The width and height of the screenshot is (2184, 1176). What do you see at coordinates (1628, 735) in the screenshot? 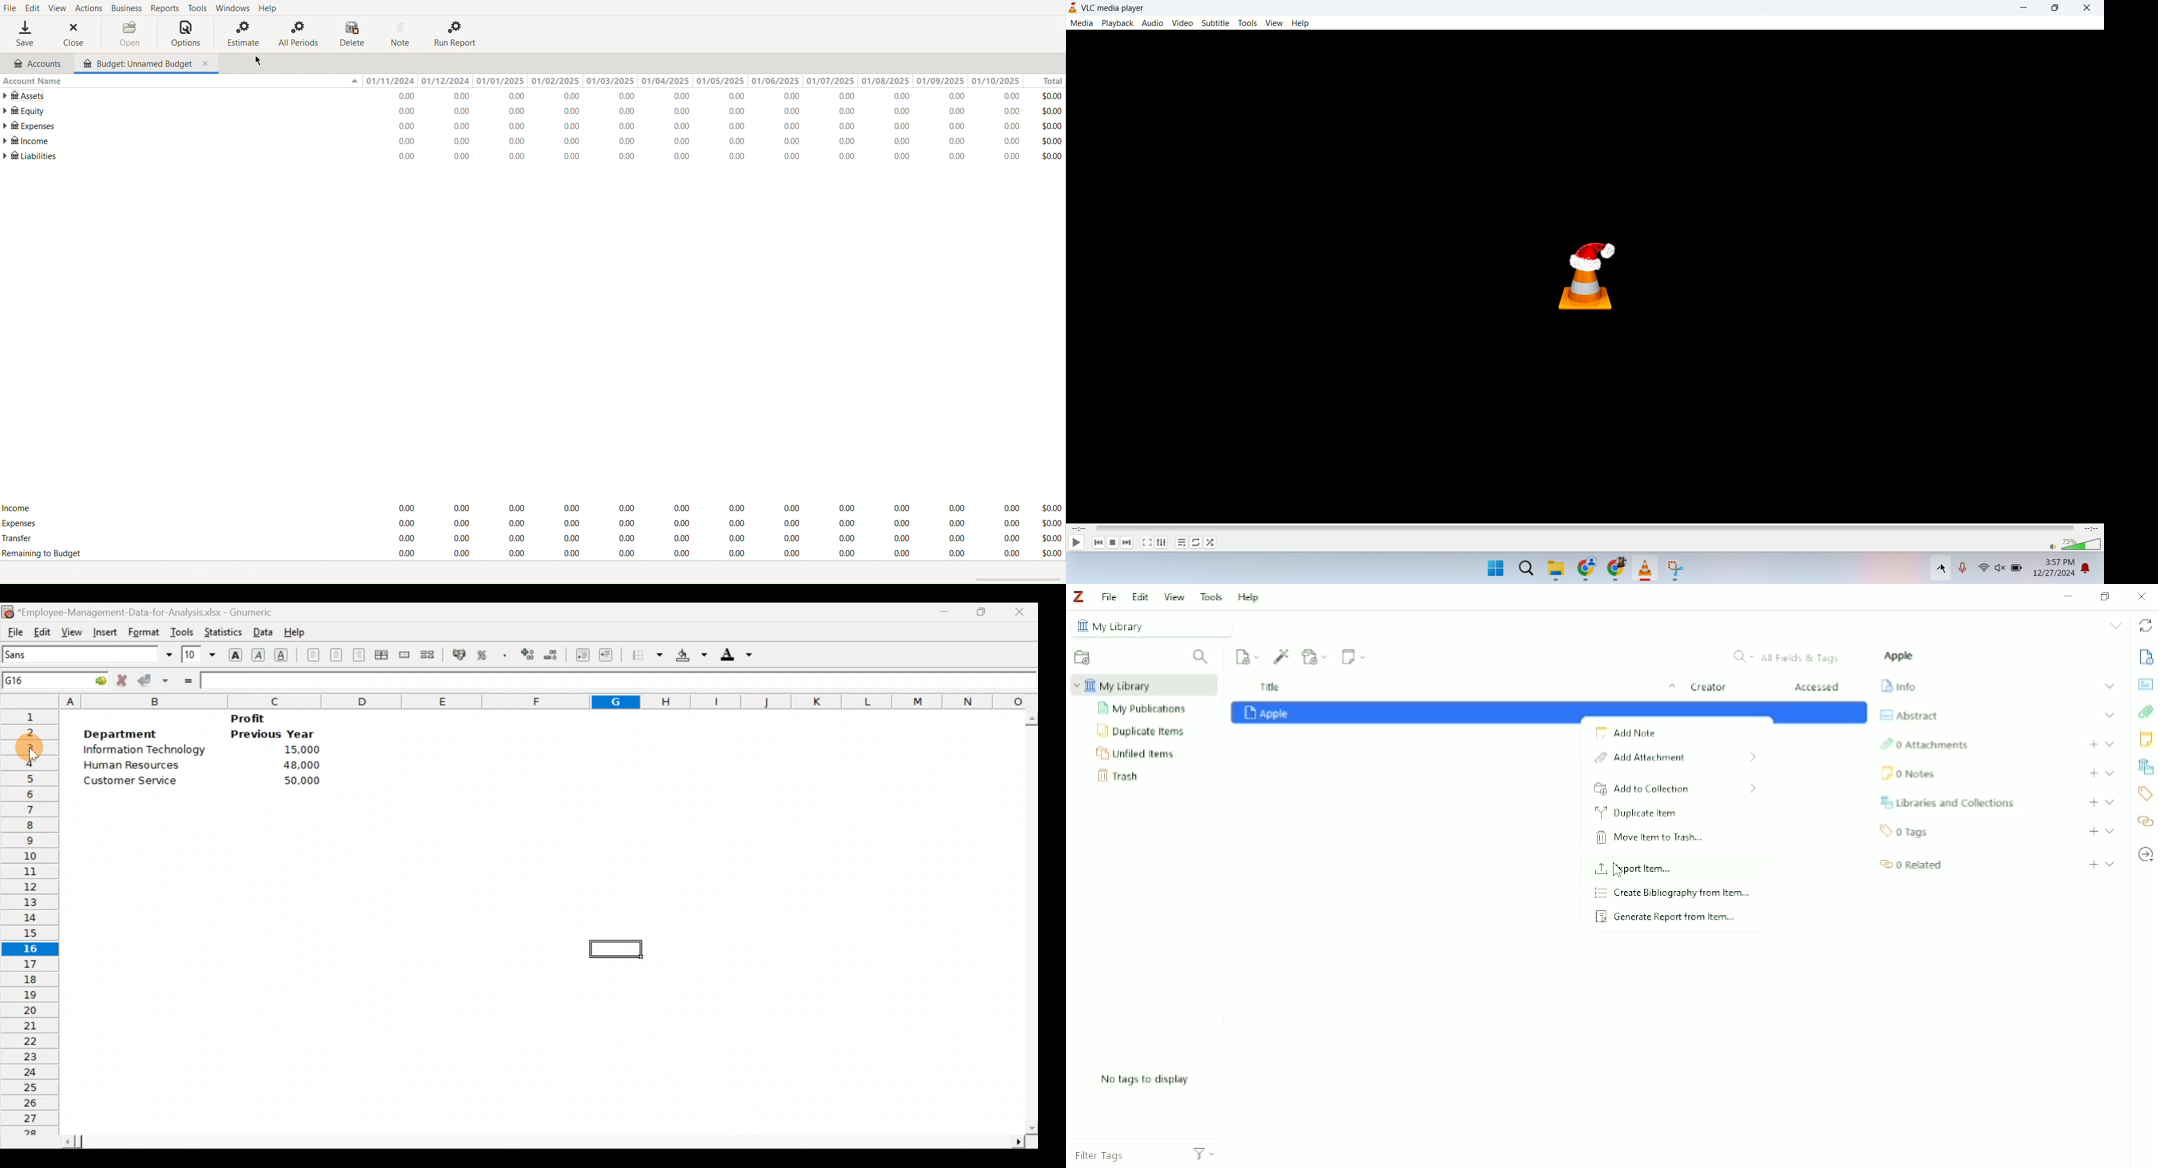
I see `Add Note` at bounding box center [1628, 735].